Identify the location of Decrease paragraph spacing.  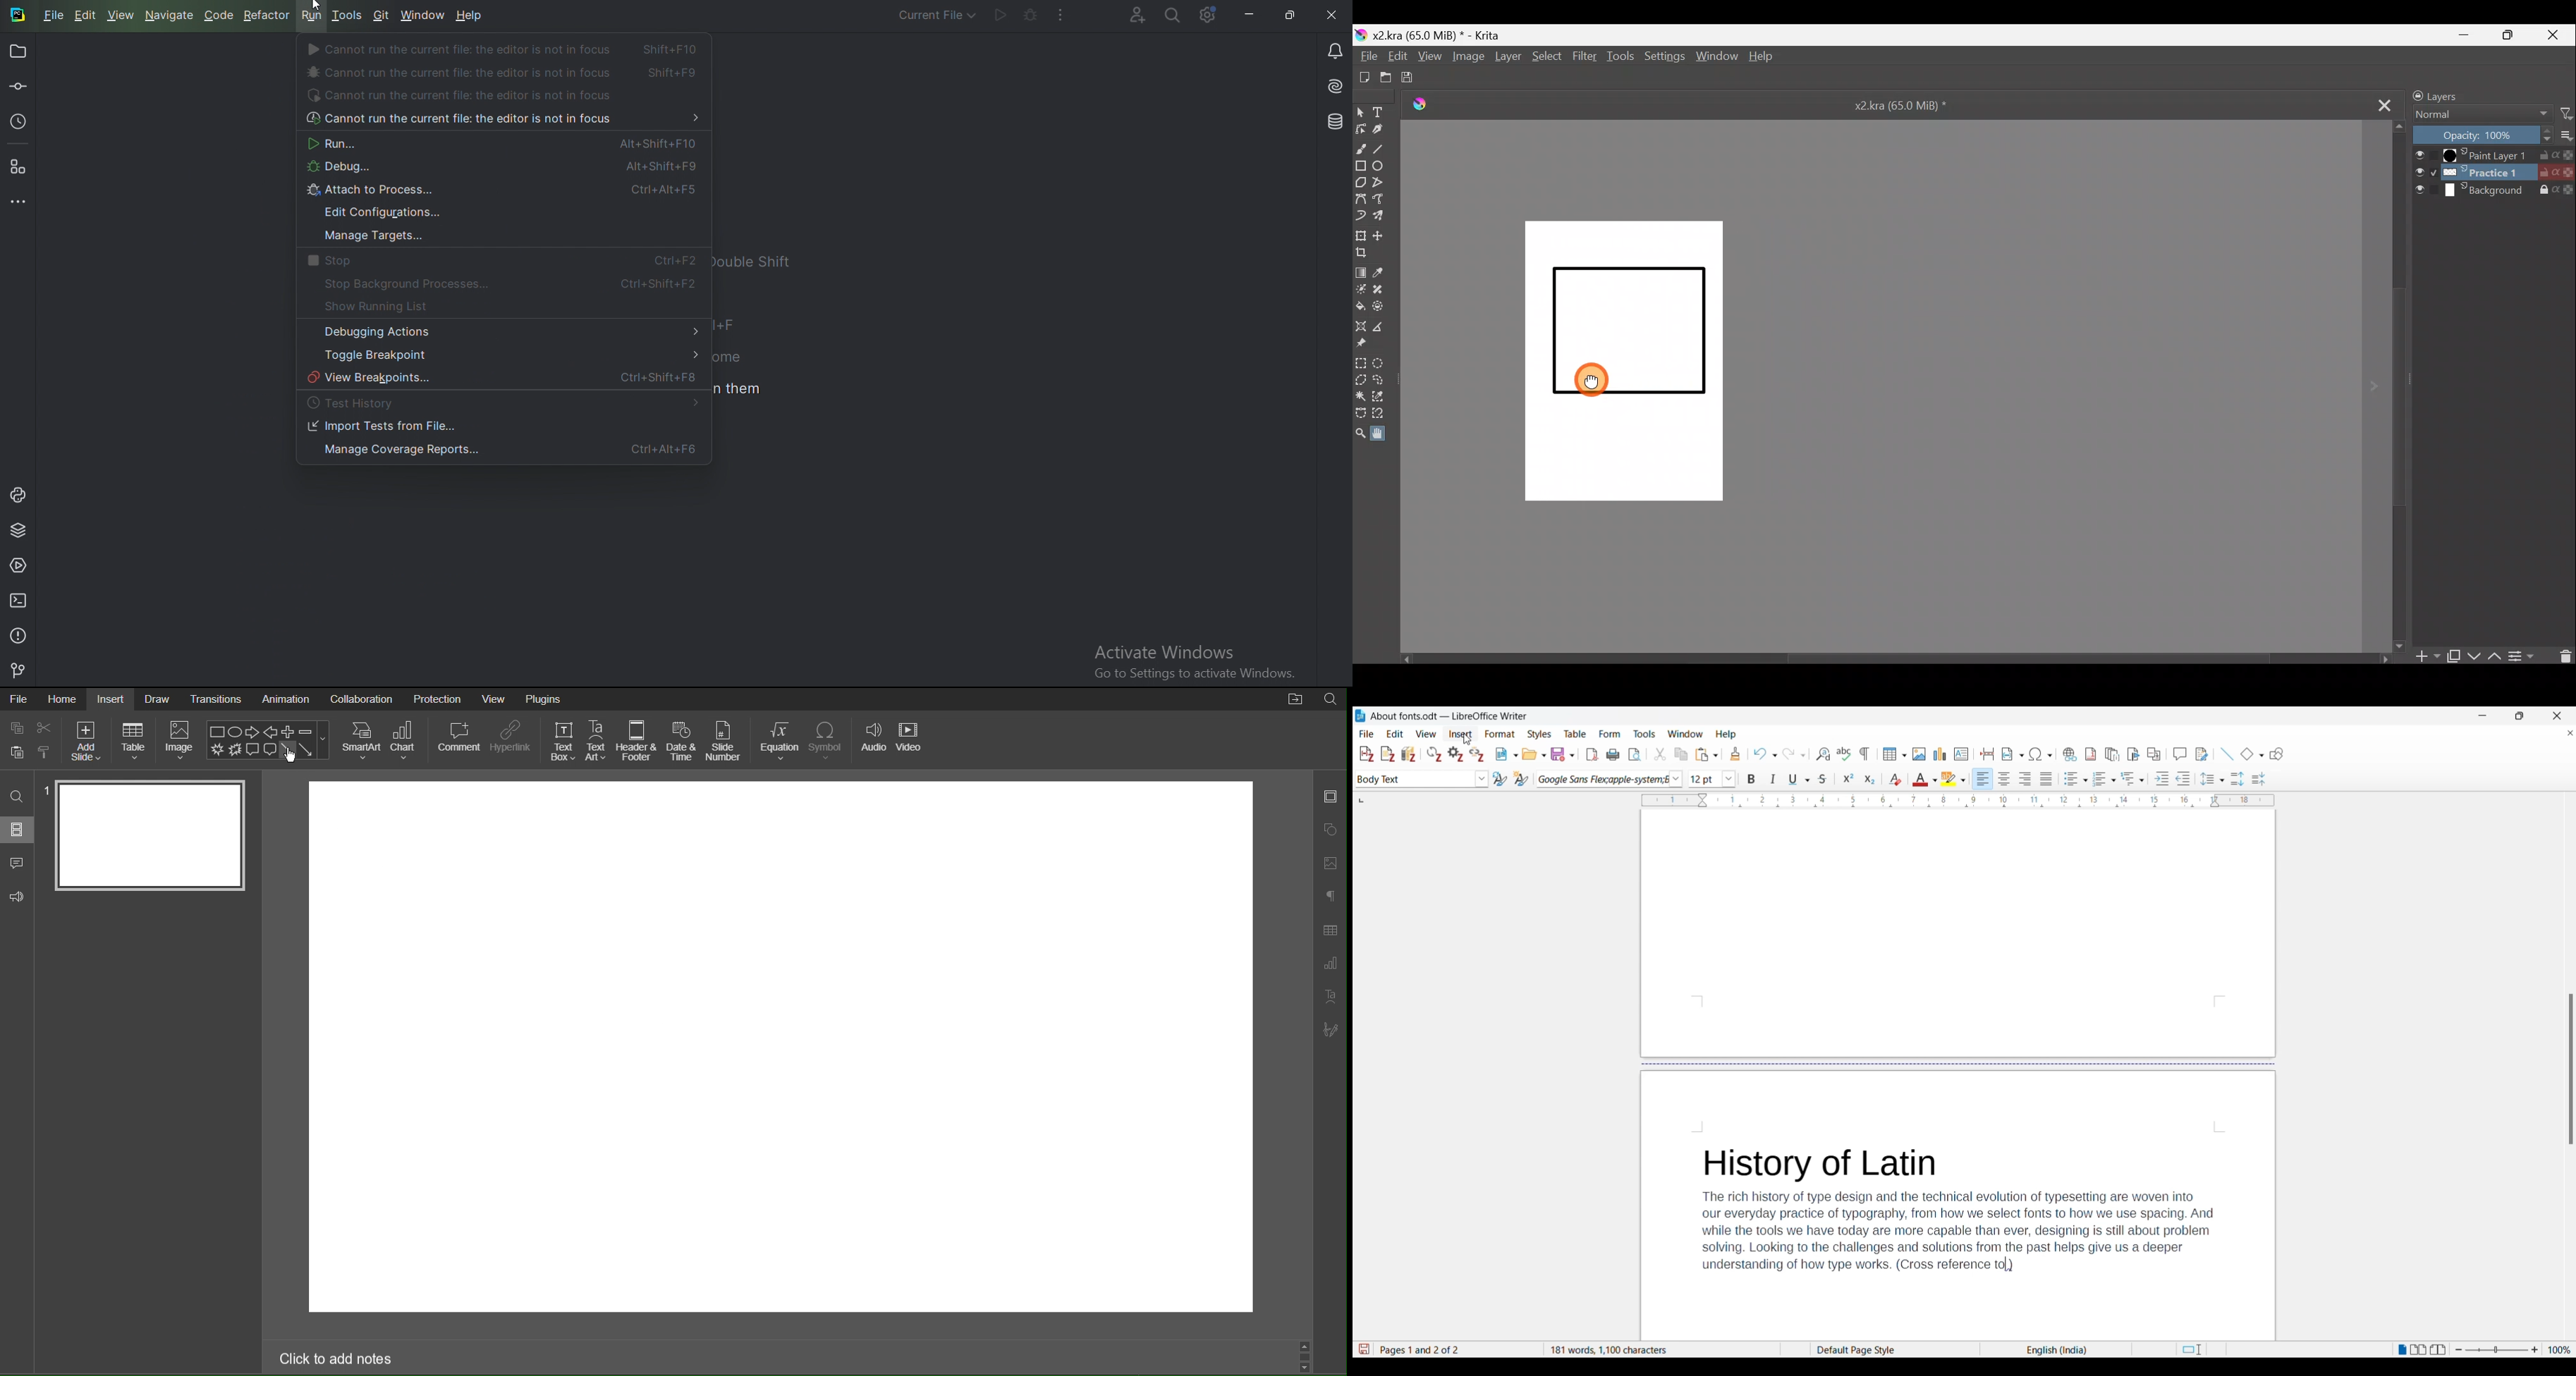
(2259, 778).